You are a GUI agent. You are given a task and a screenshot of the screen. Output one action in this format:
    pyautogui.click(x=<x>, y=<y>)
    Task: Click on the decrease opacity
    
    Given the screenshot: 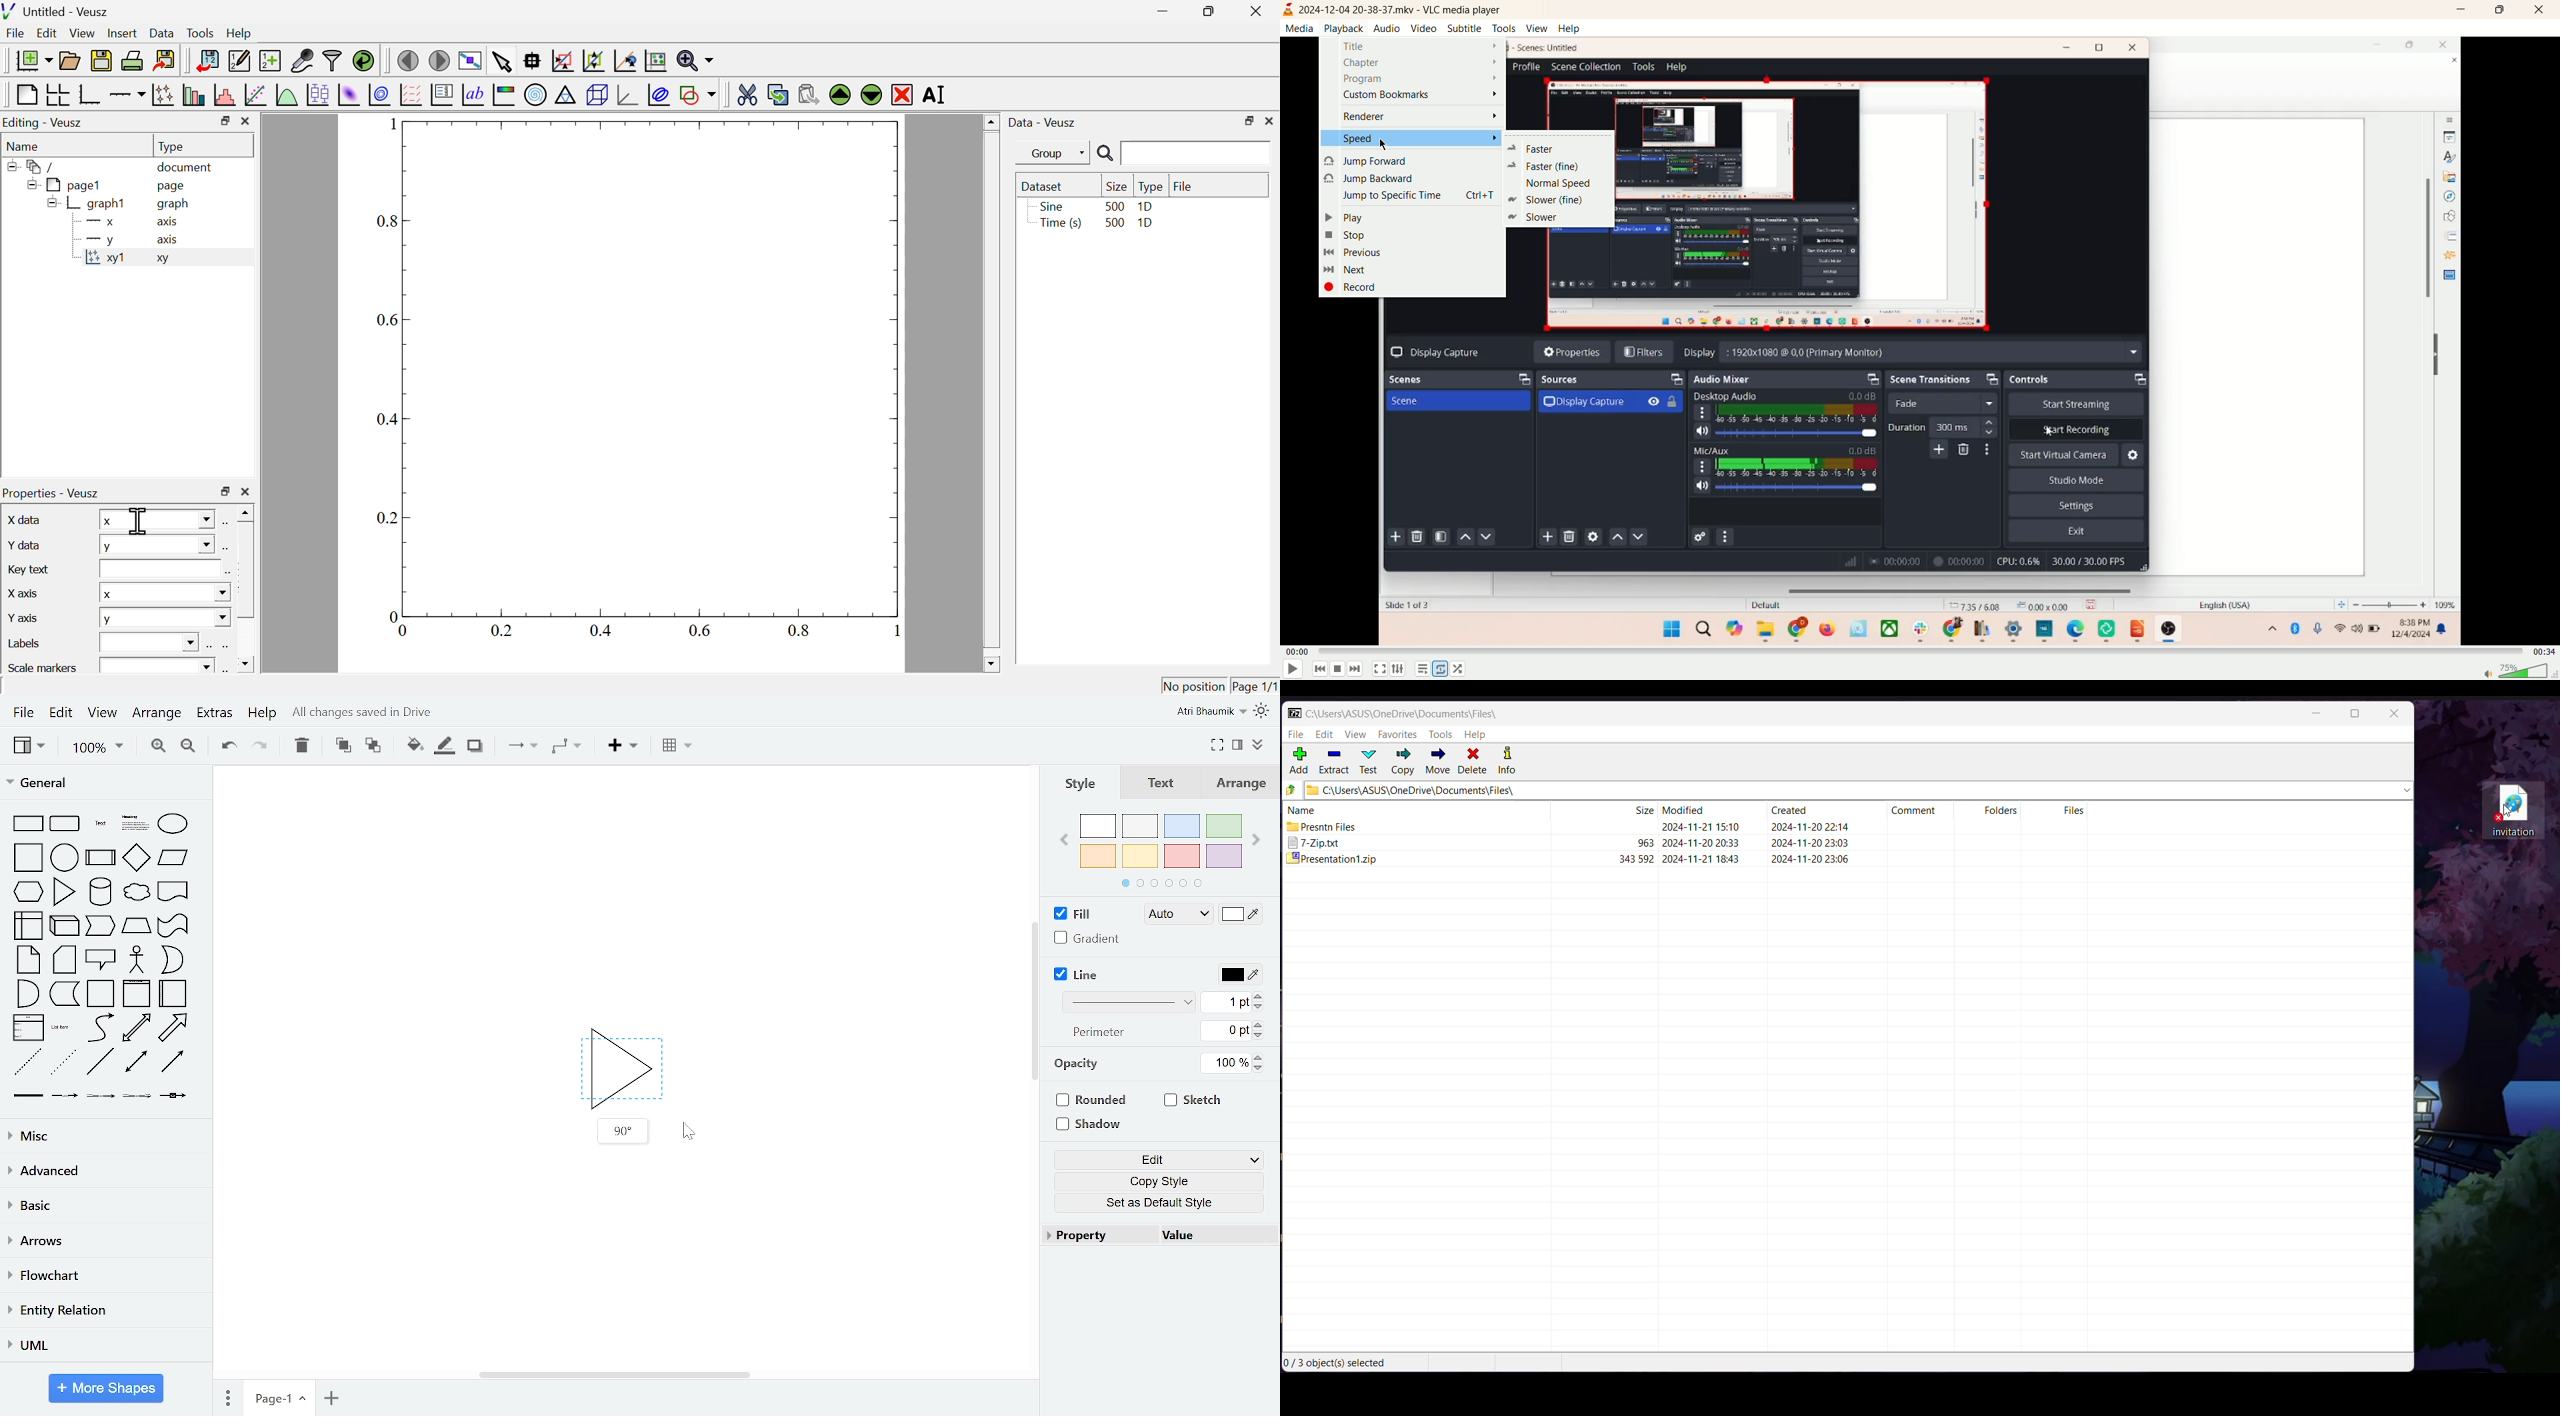 What is the action you would take?
    pyautogui.click(x=1262, y=1069)
    